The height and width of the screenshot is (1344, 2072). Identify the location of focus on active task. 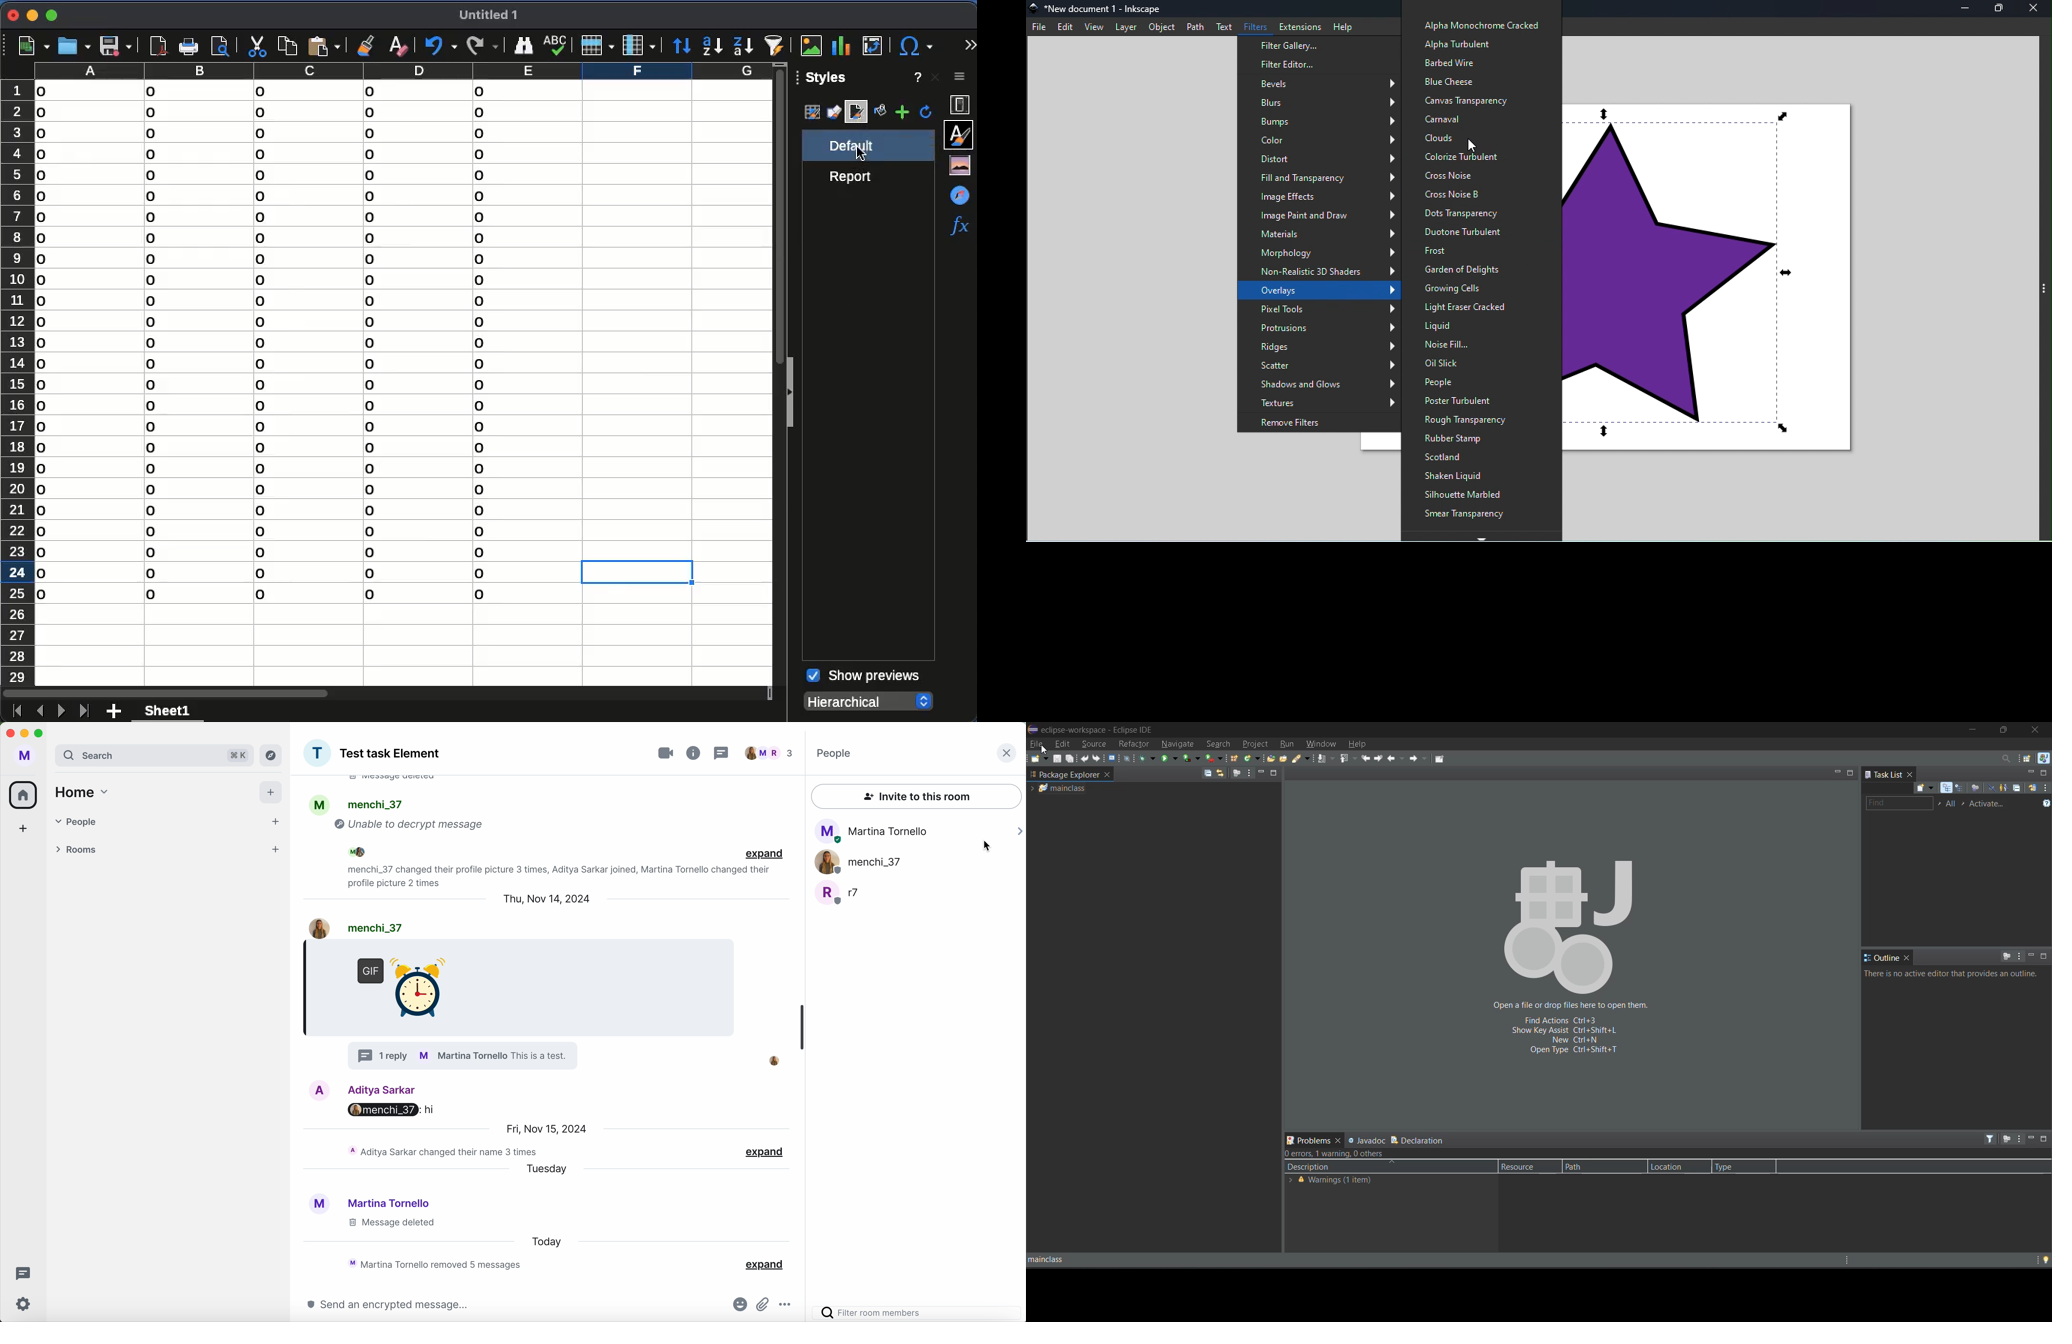
(2007, 956).